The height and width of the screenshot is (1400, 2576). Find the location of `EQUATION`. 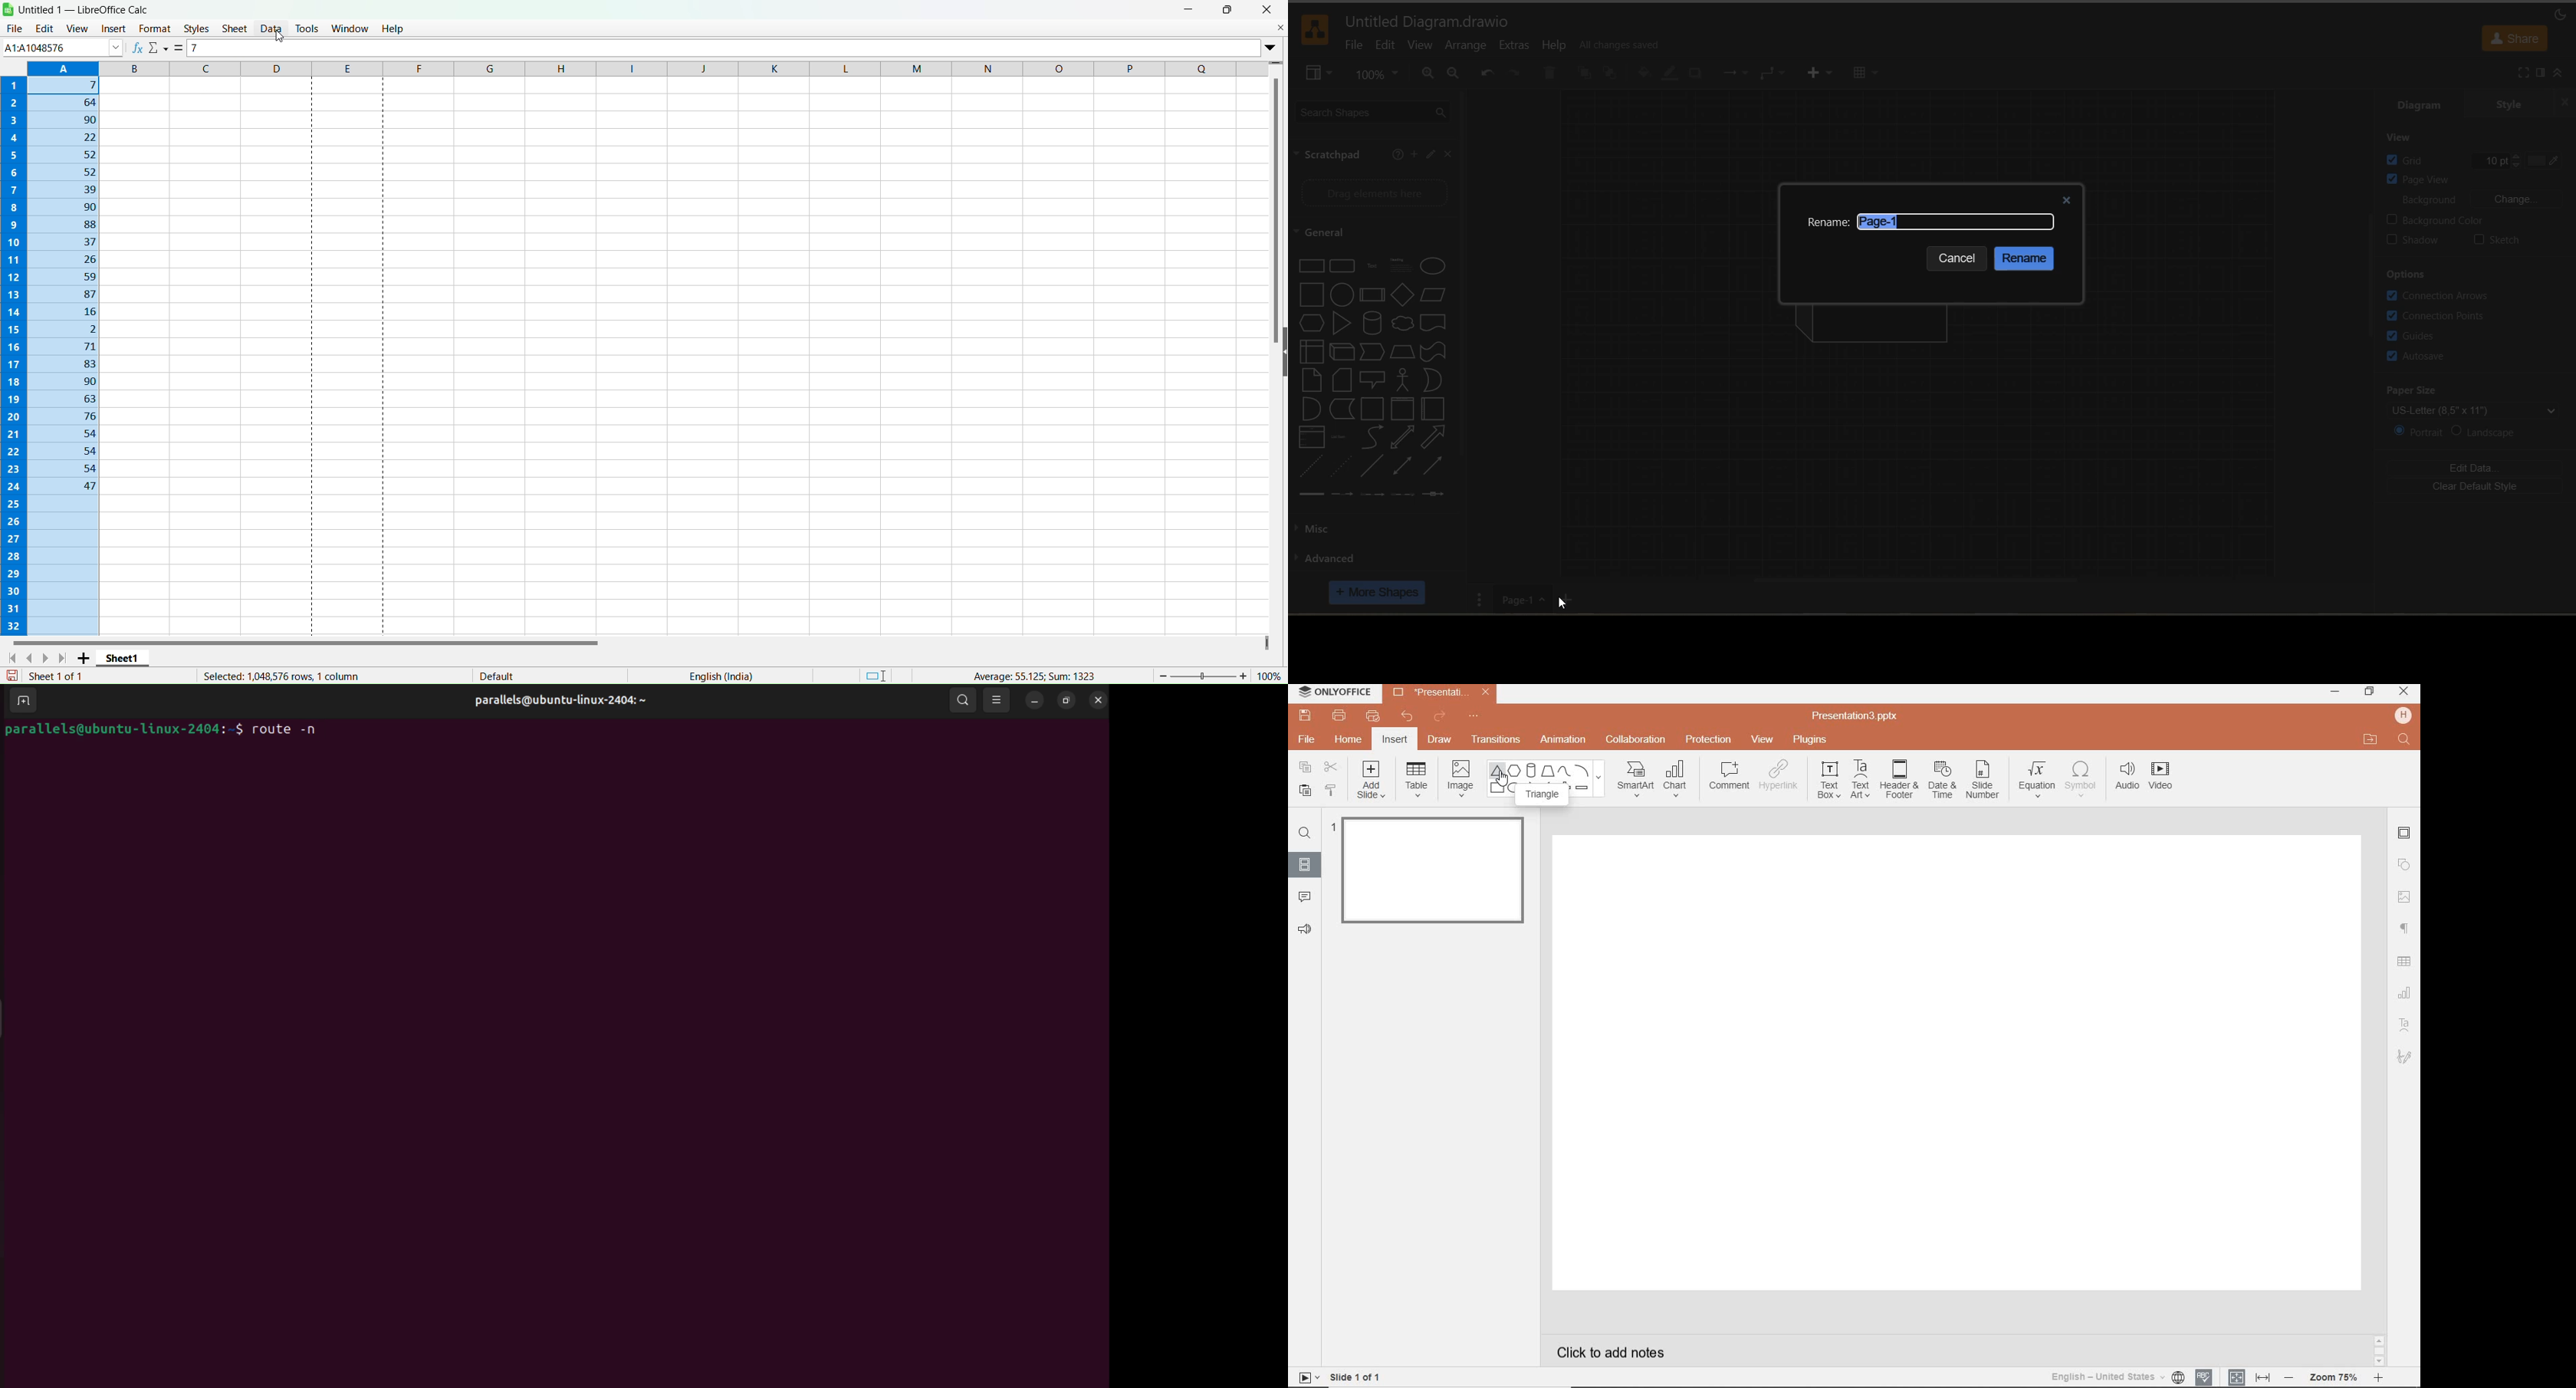

EQUATION is located at coordinates (2038, 782).